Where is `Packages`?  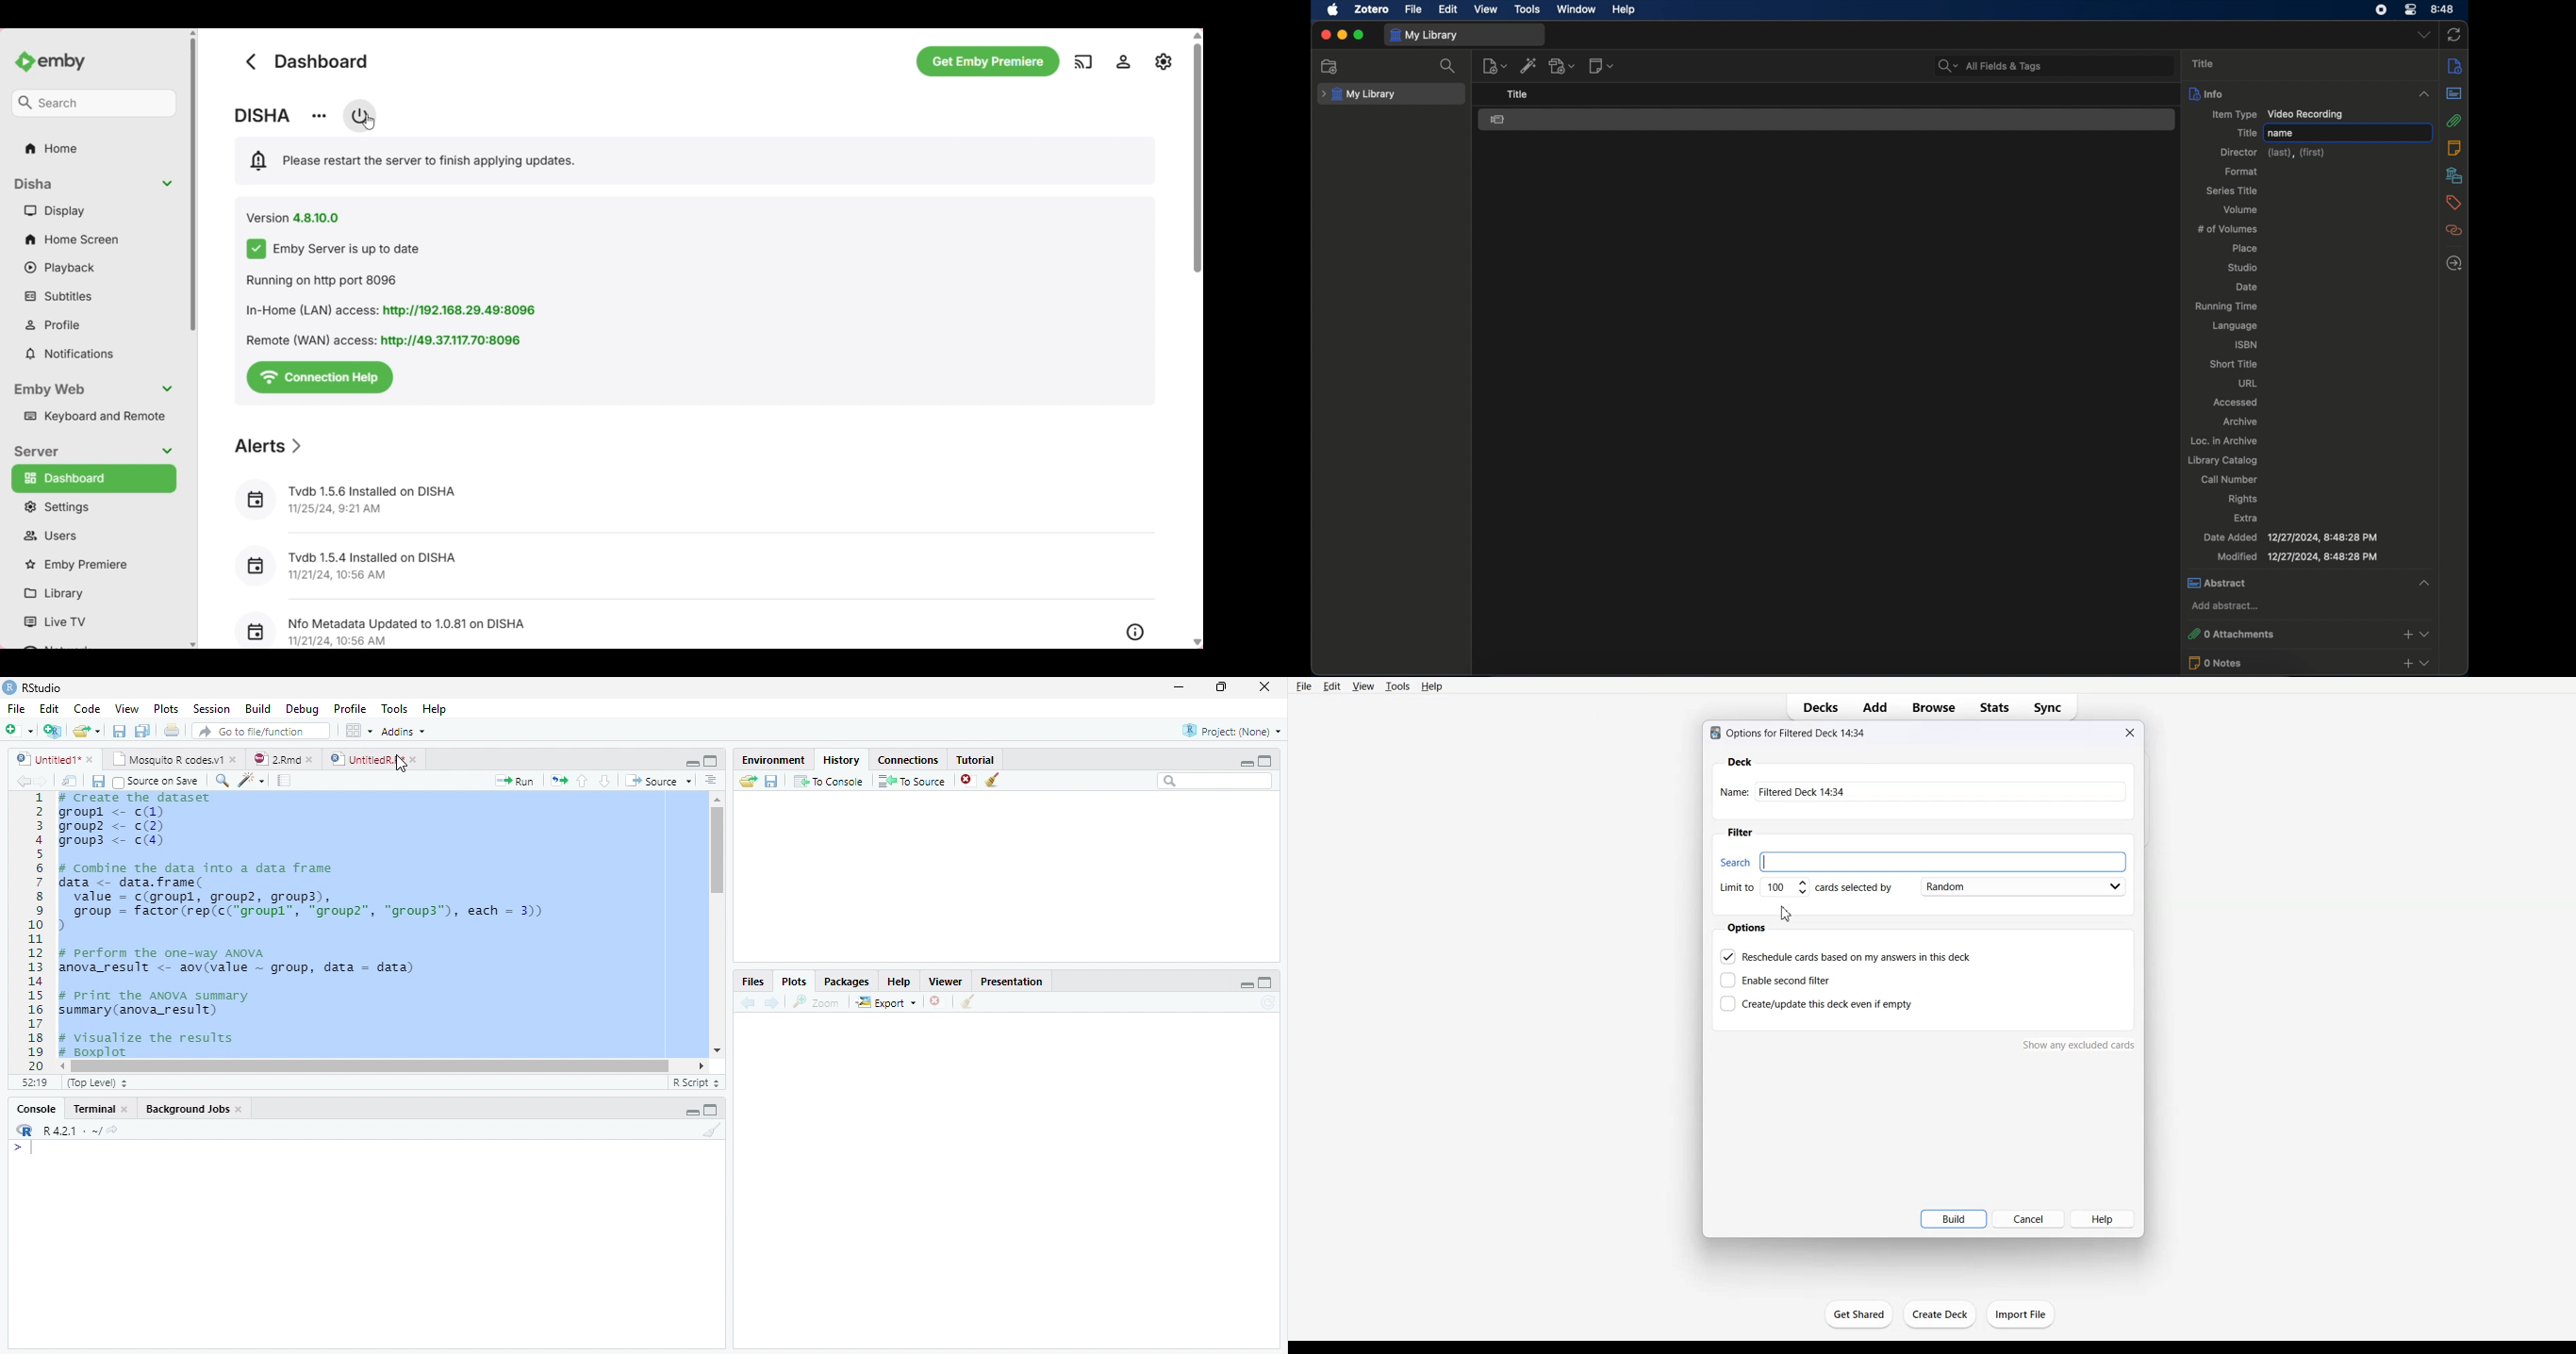 Packages is located at coordinates (849, 982).